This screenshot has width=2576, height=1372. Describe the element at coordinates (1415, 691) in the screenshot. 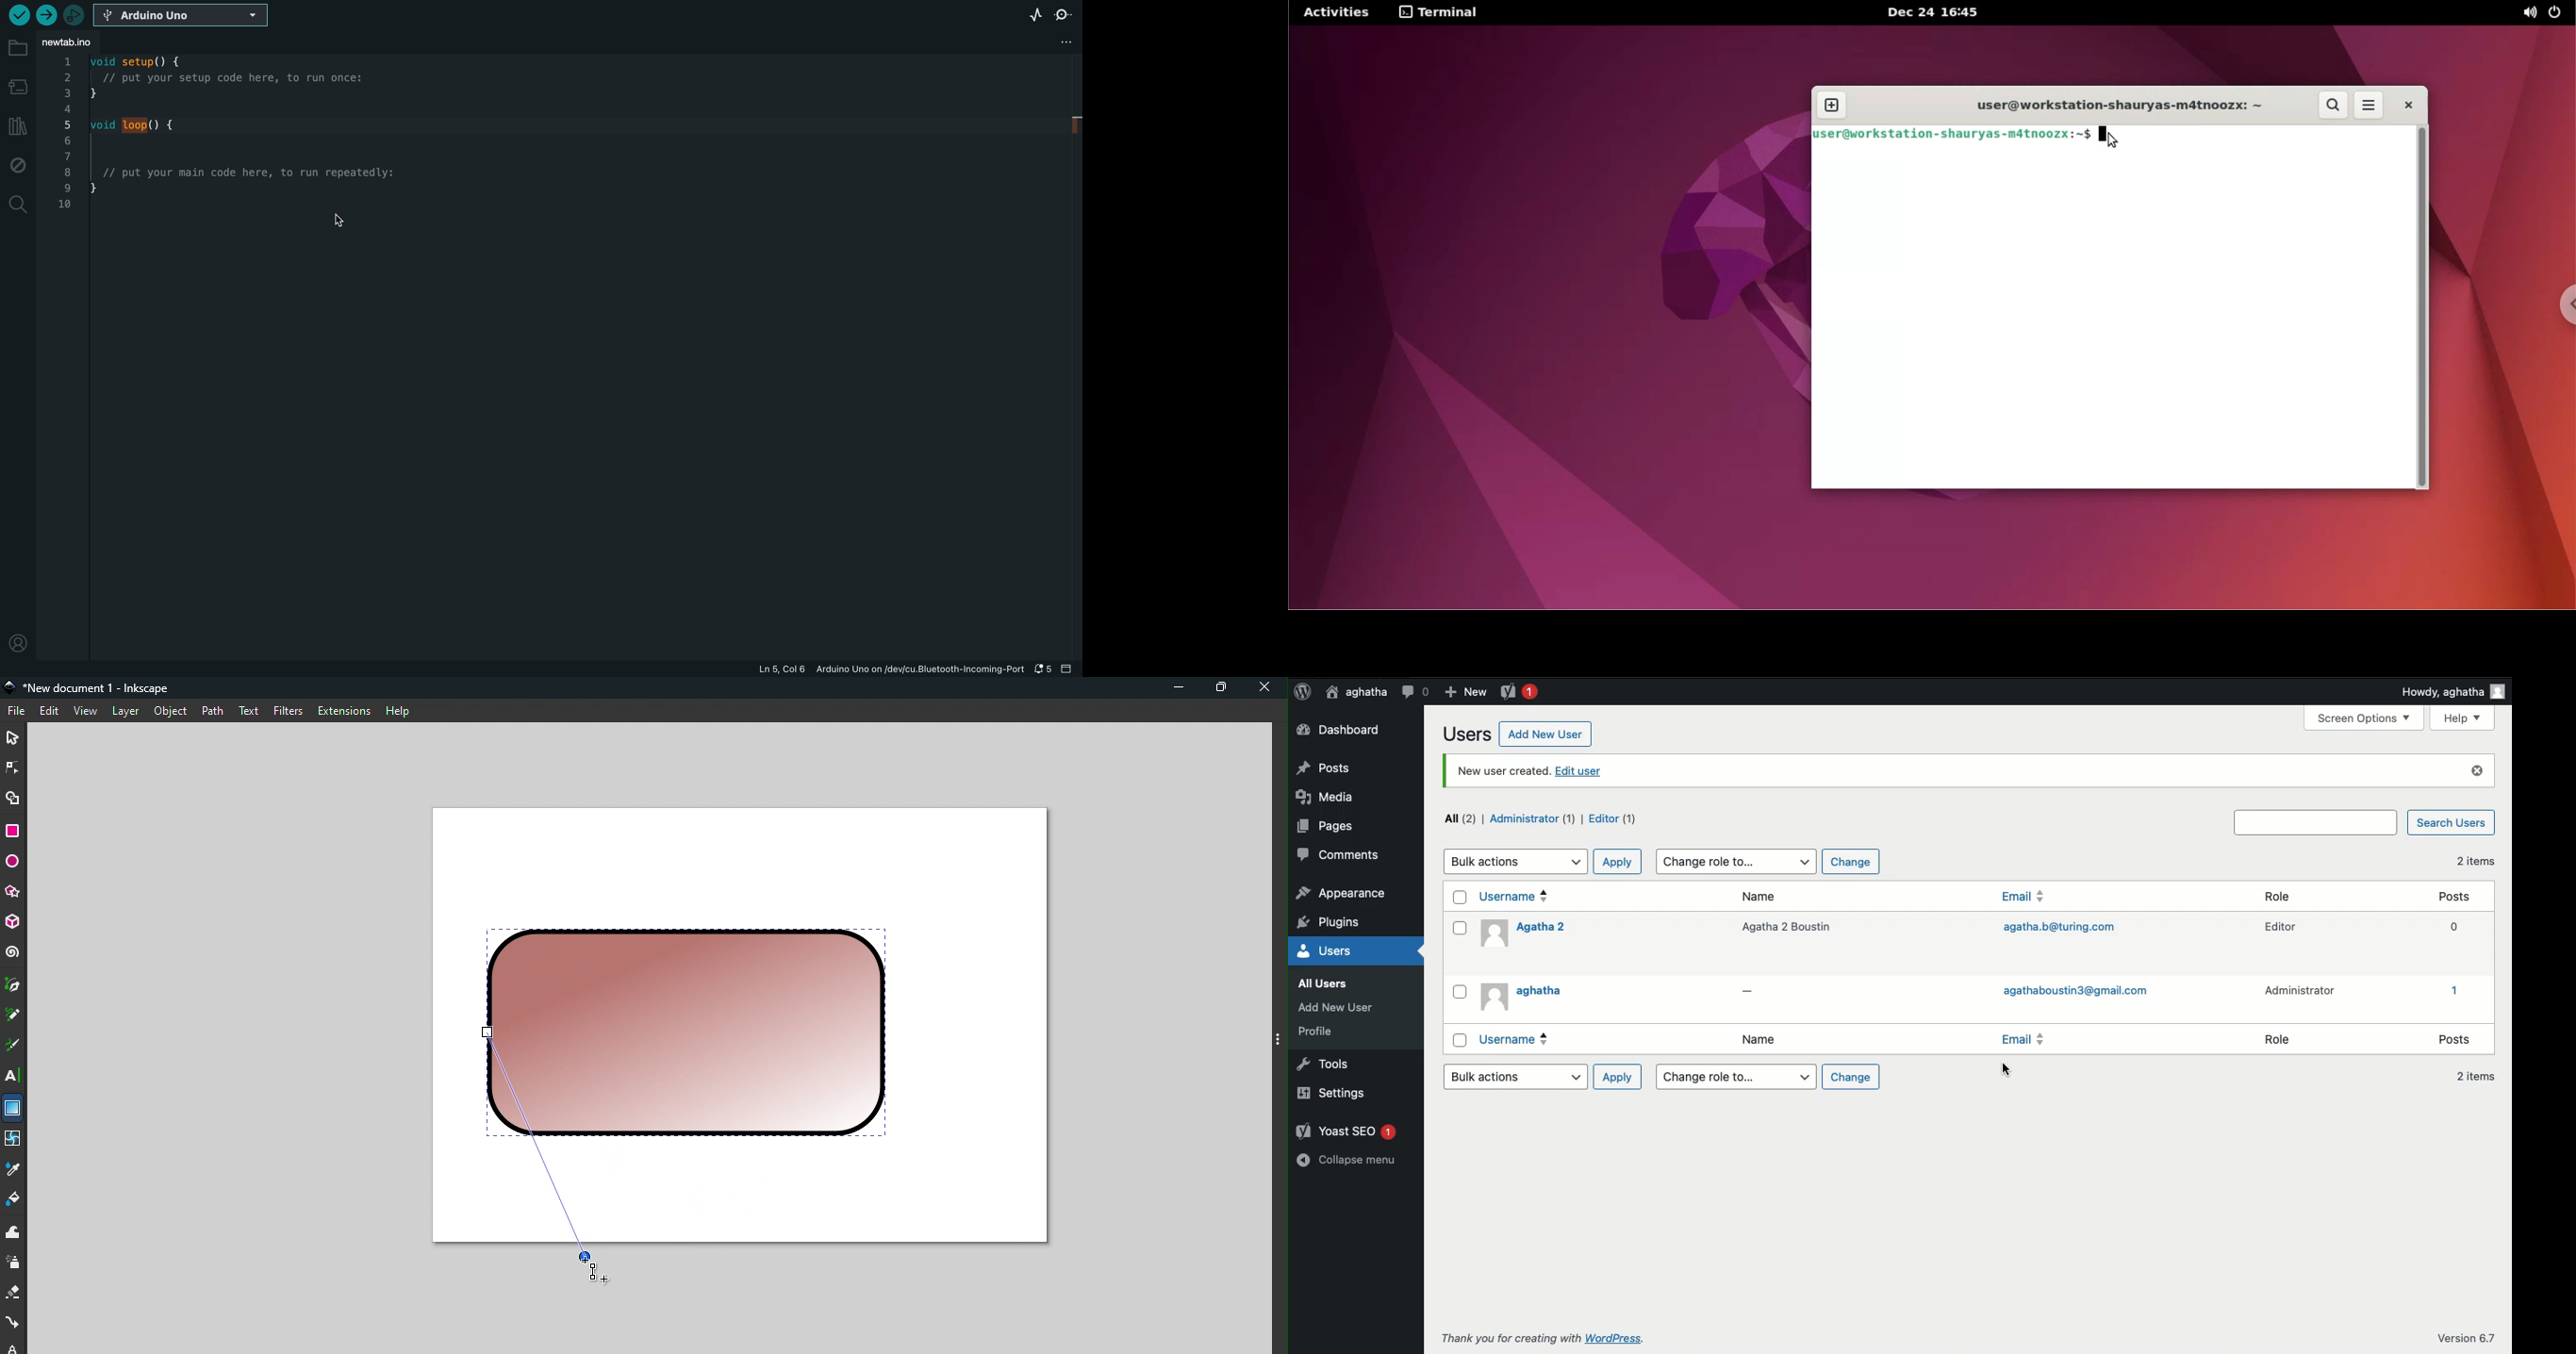

I see `Comment` at that location.